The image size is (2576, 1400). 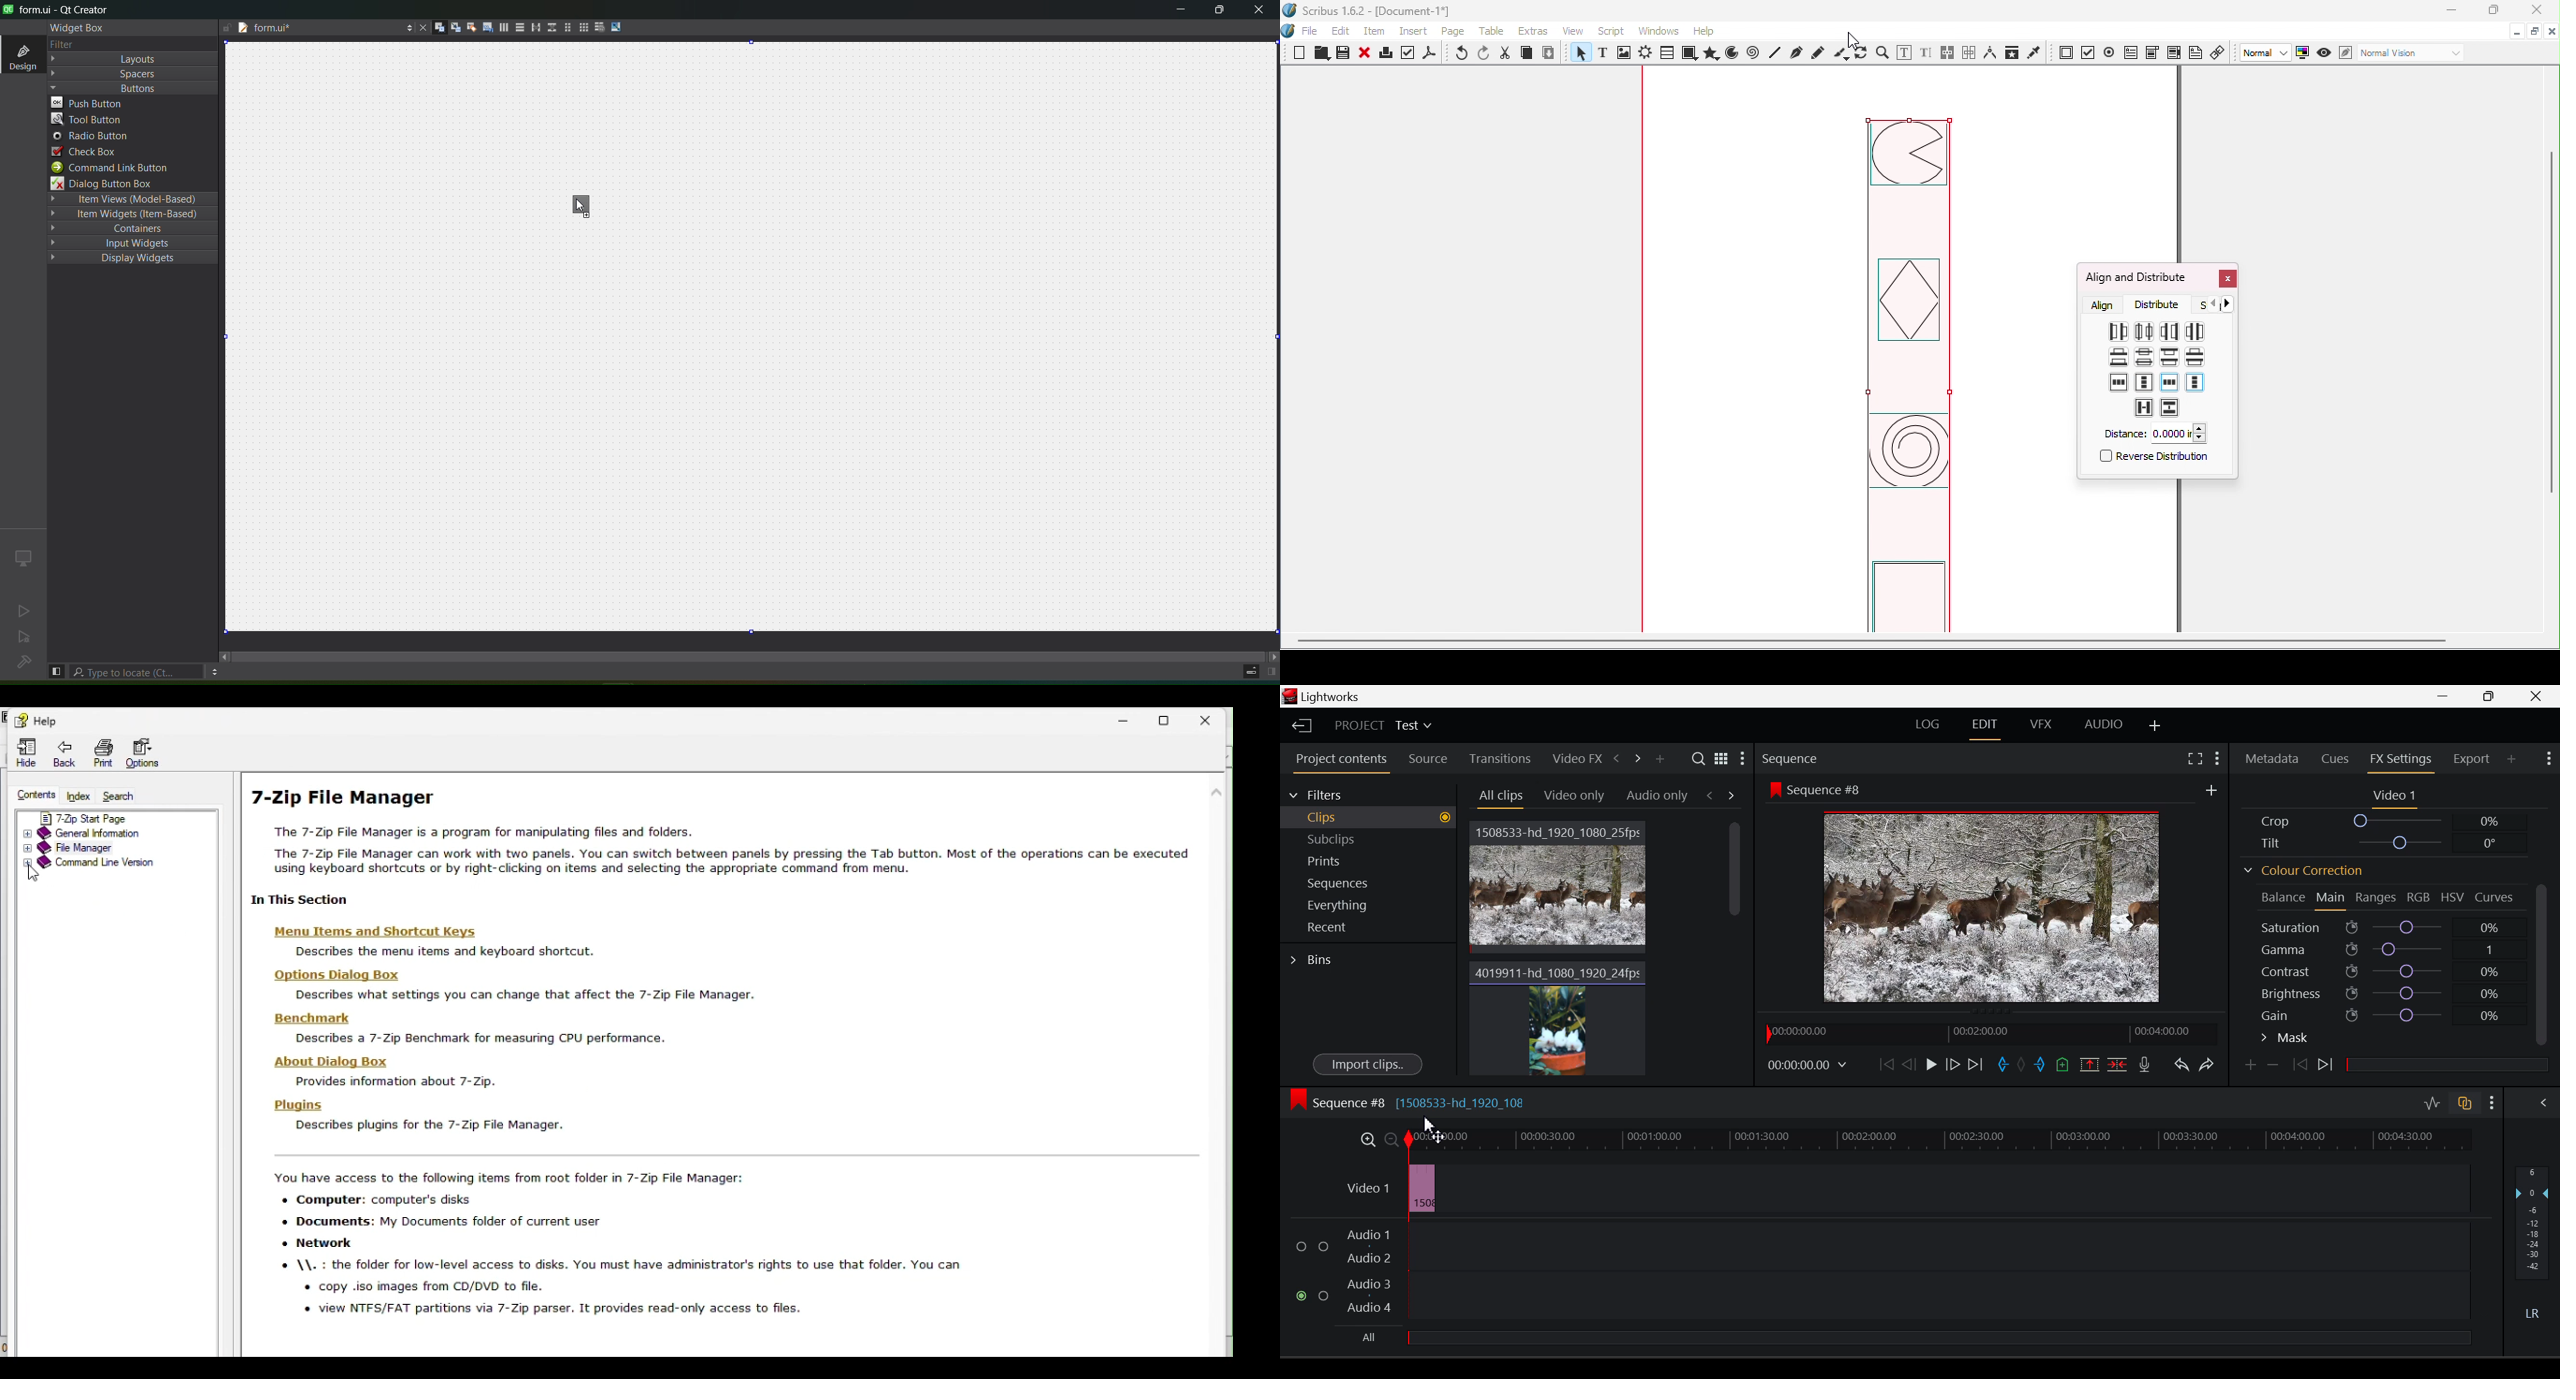 What do you see at coordinates (65, 752) in the screenshot?
I see `Back` at bounding box center [65, 752].